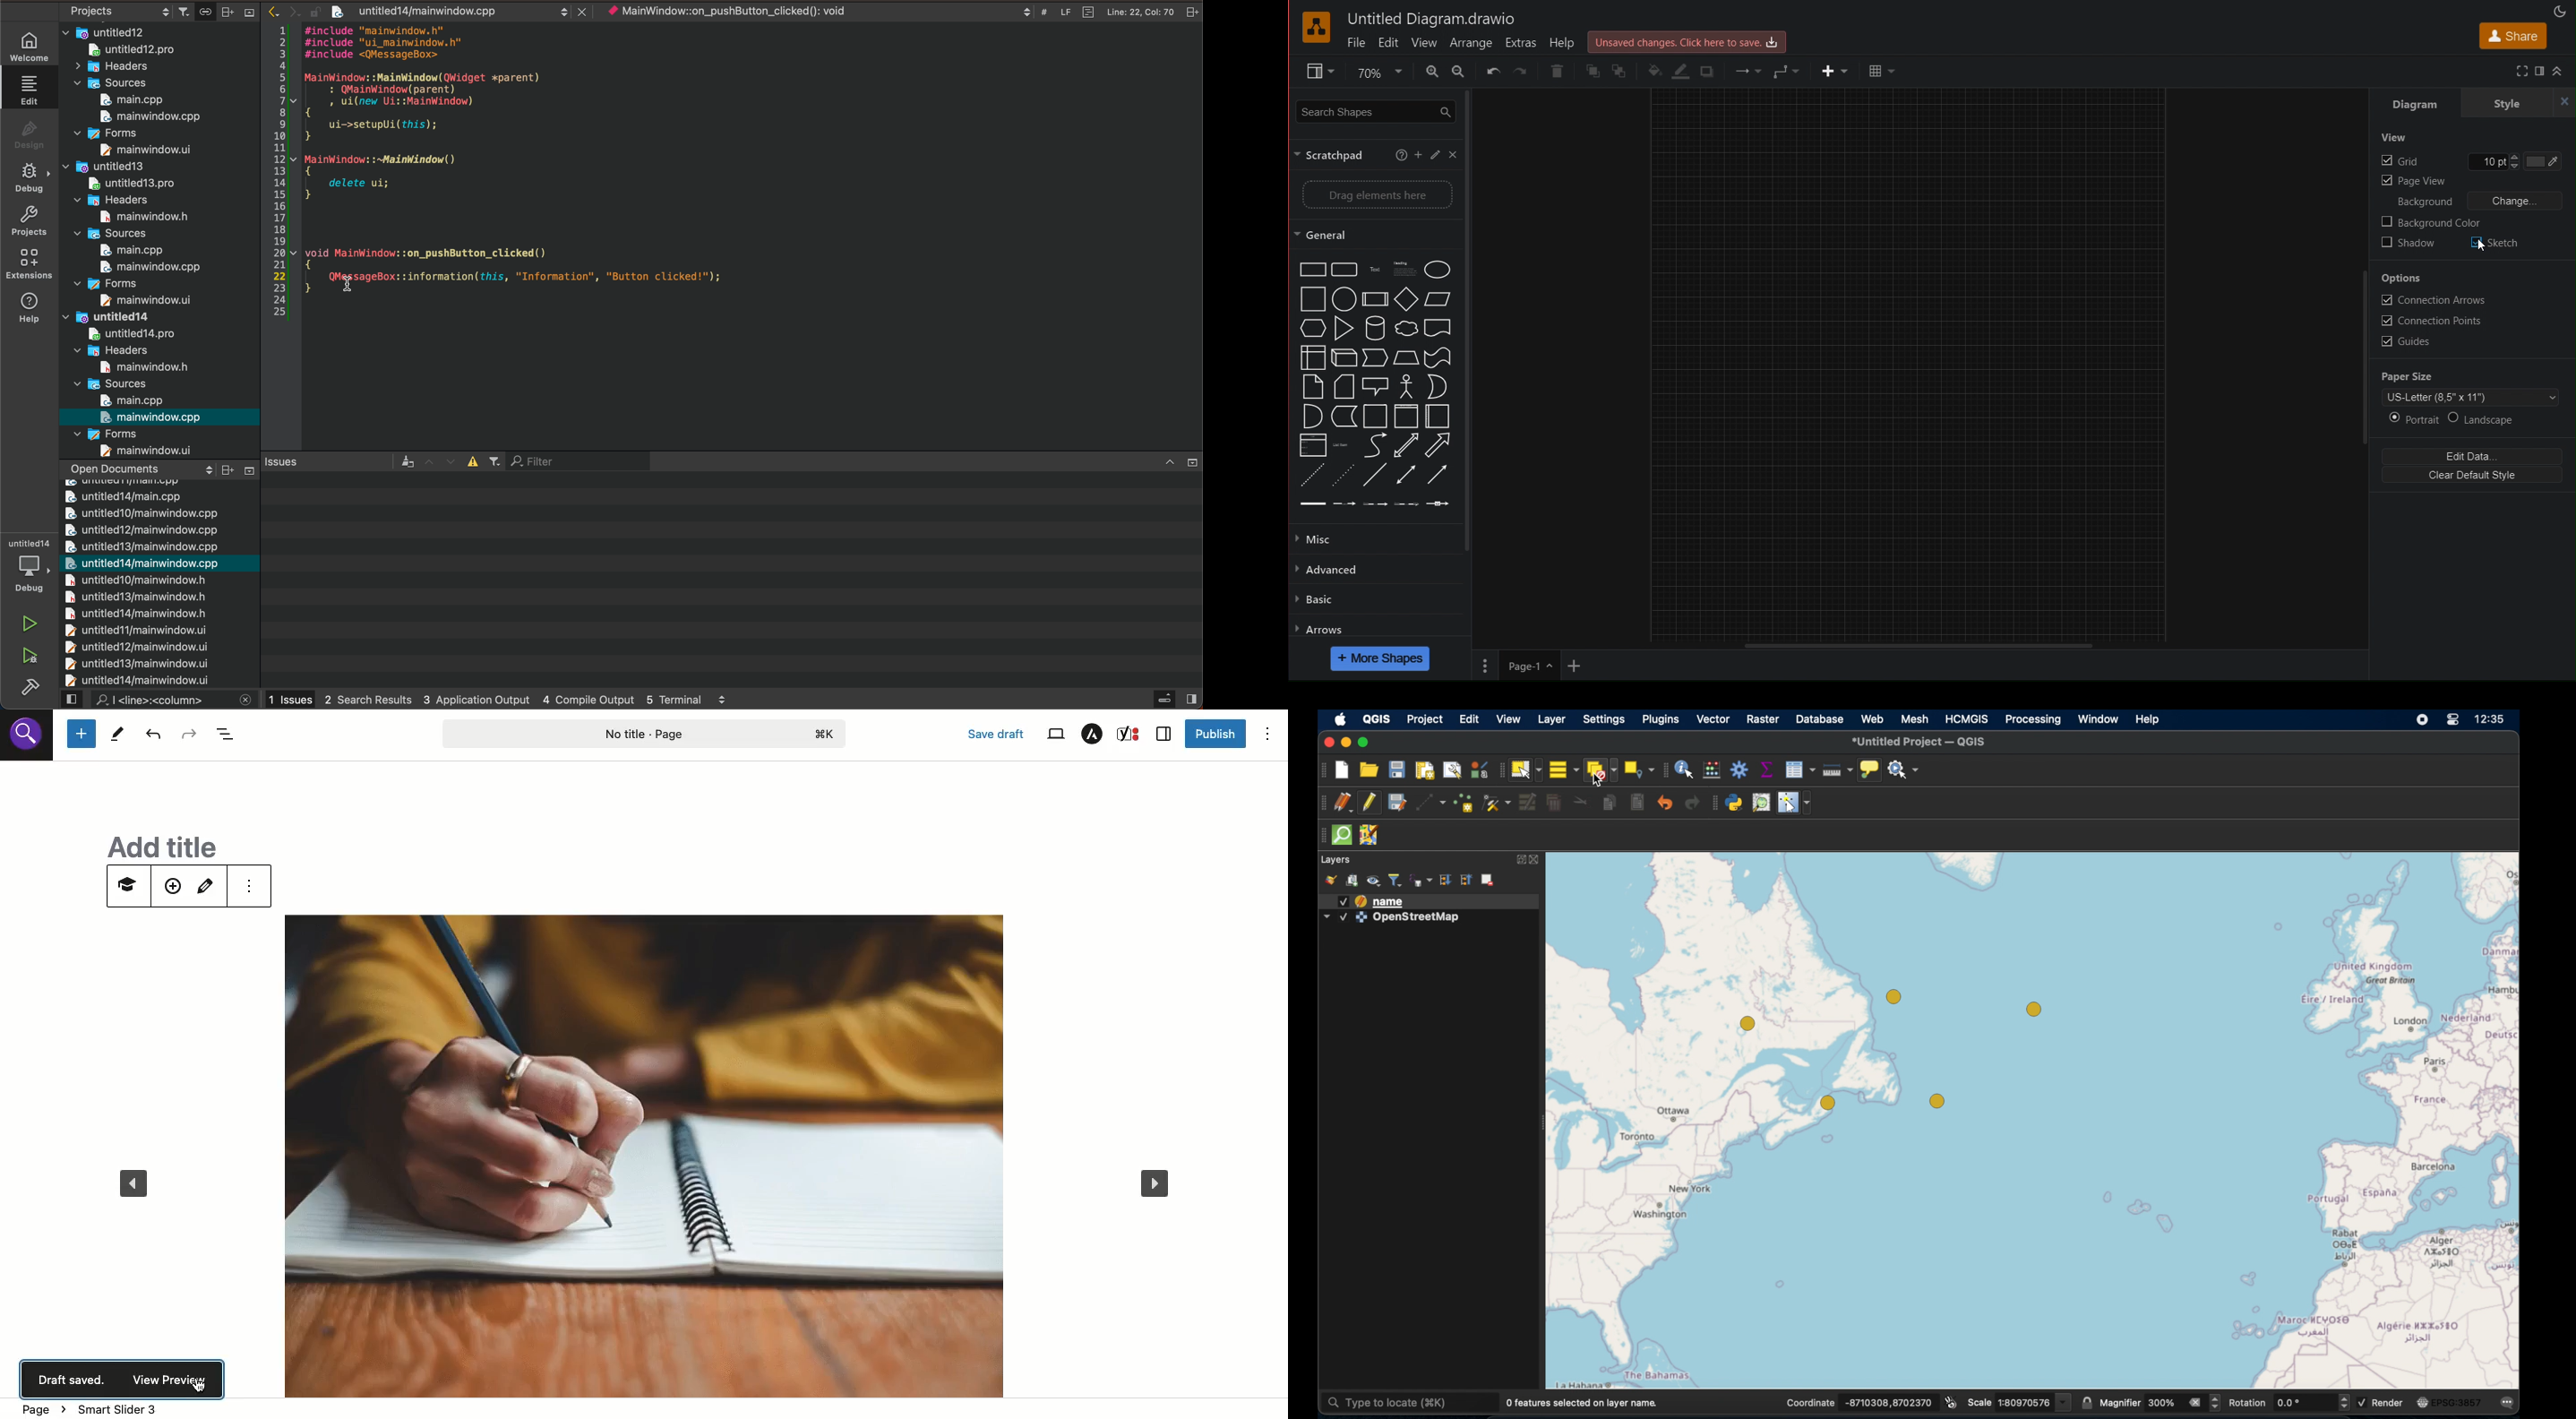 The height and width of the screenshot is (1428, 2576). Describe the element at coordinates (1369, 598) in the screenshot. I see `Basic` at that location.